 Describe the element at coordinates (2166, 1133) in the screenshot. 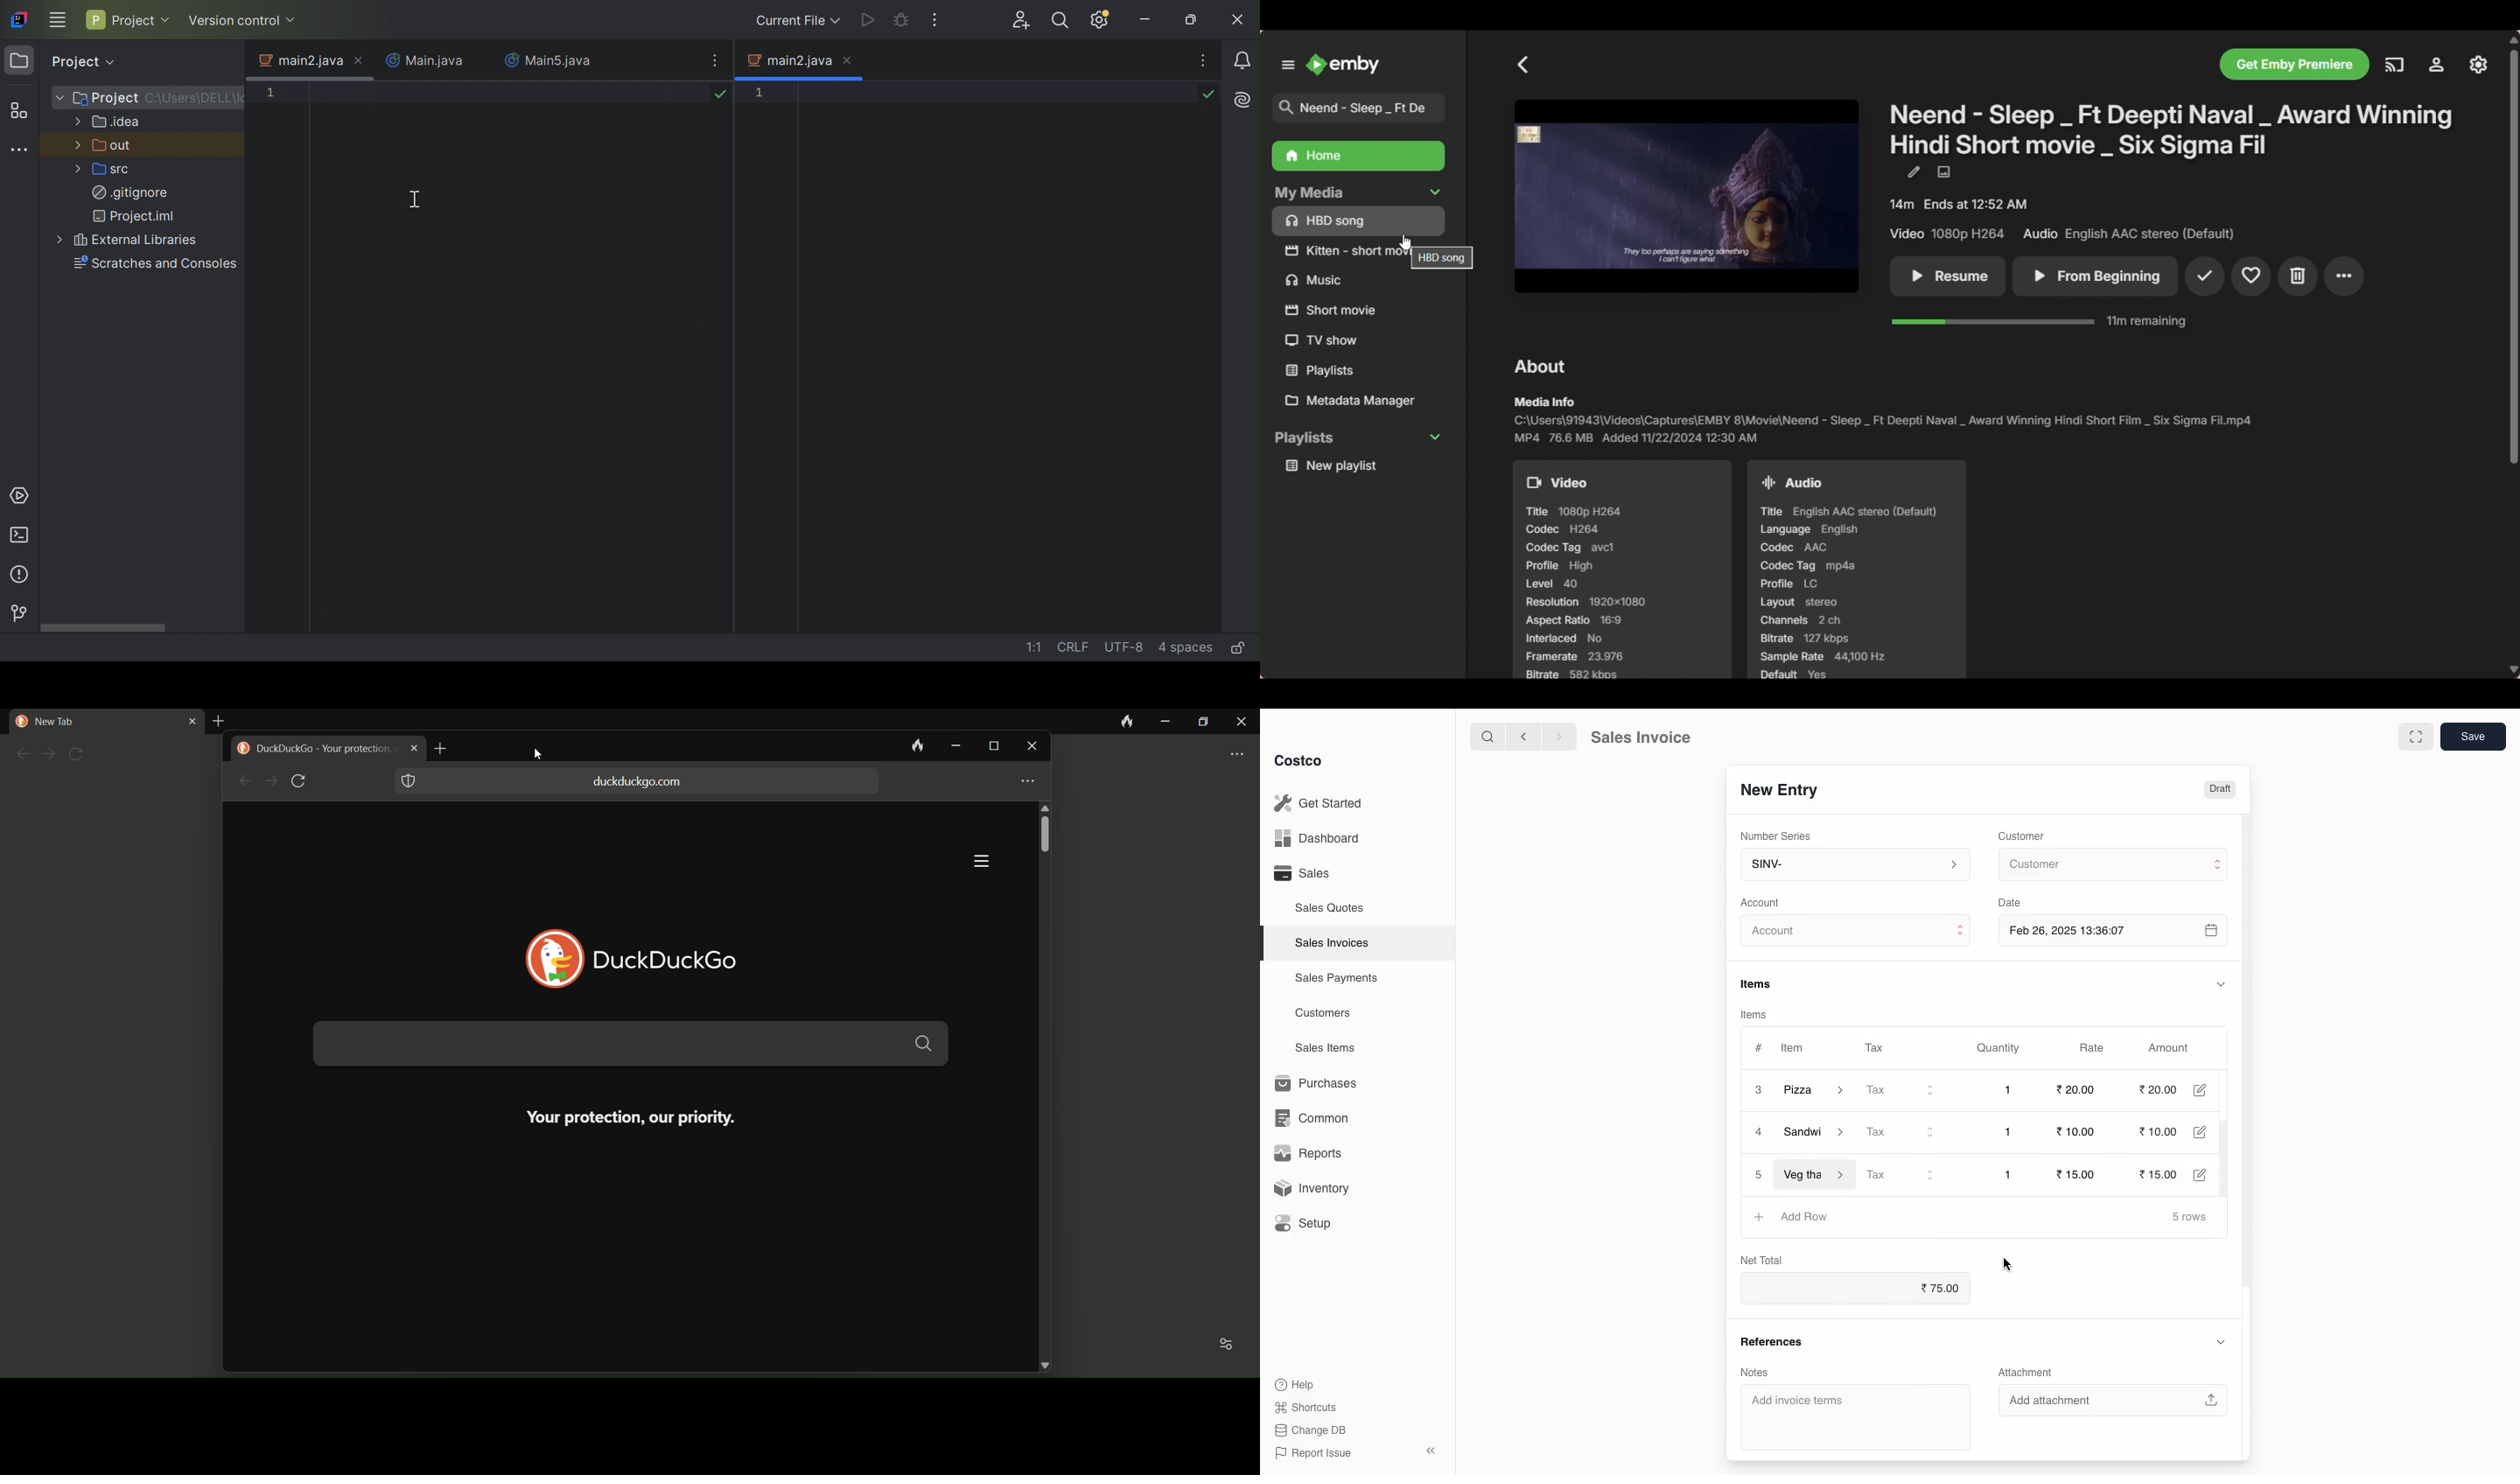

I see `10.00` at that location.